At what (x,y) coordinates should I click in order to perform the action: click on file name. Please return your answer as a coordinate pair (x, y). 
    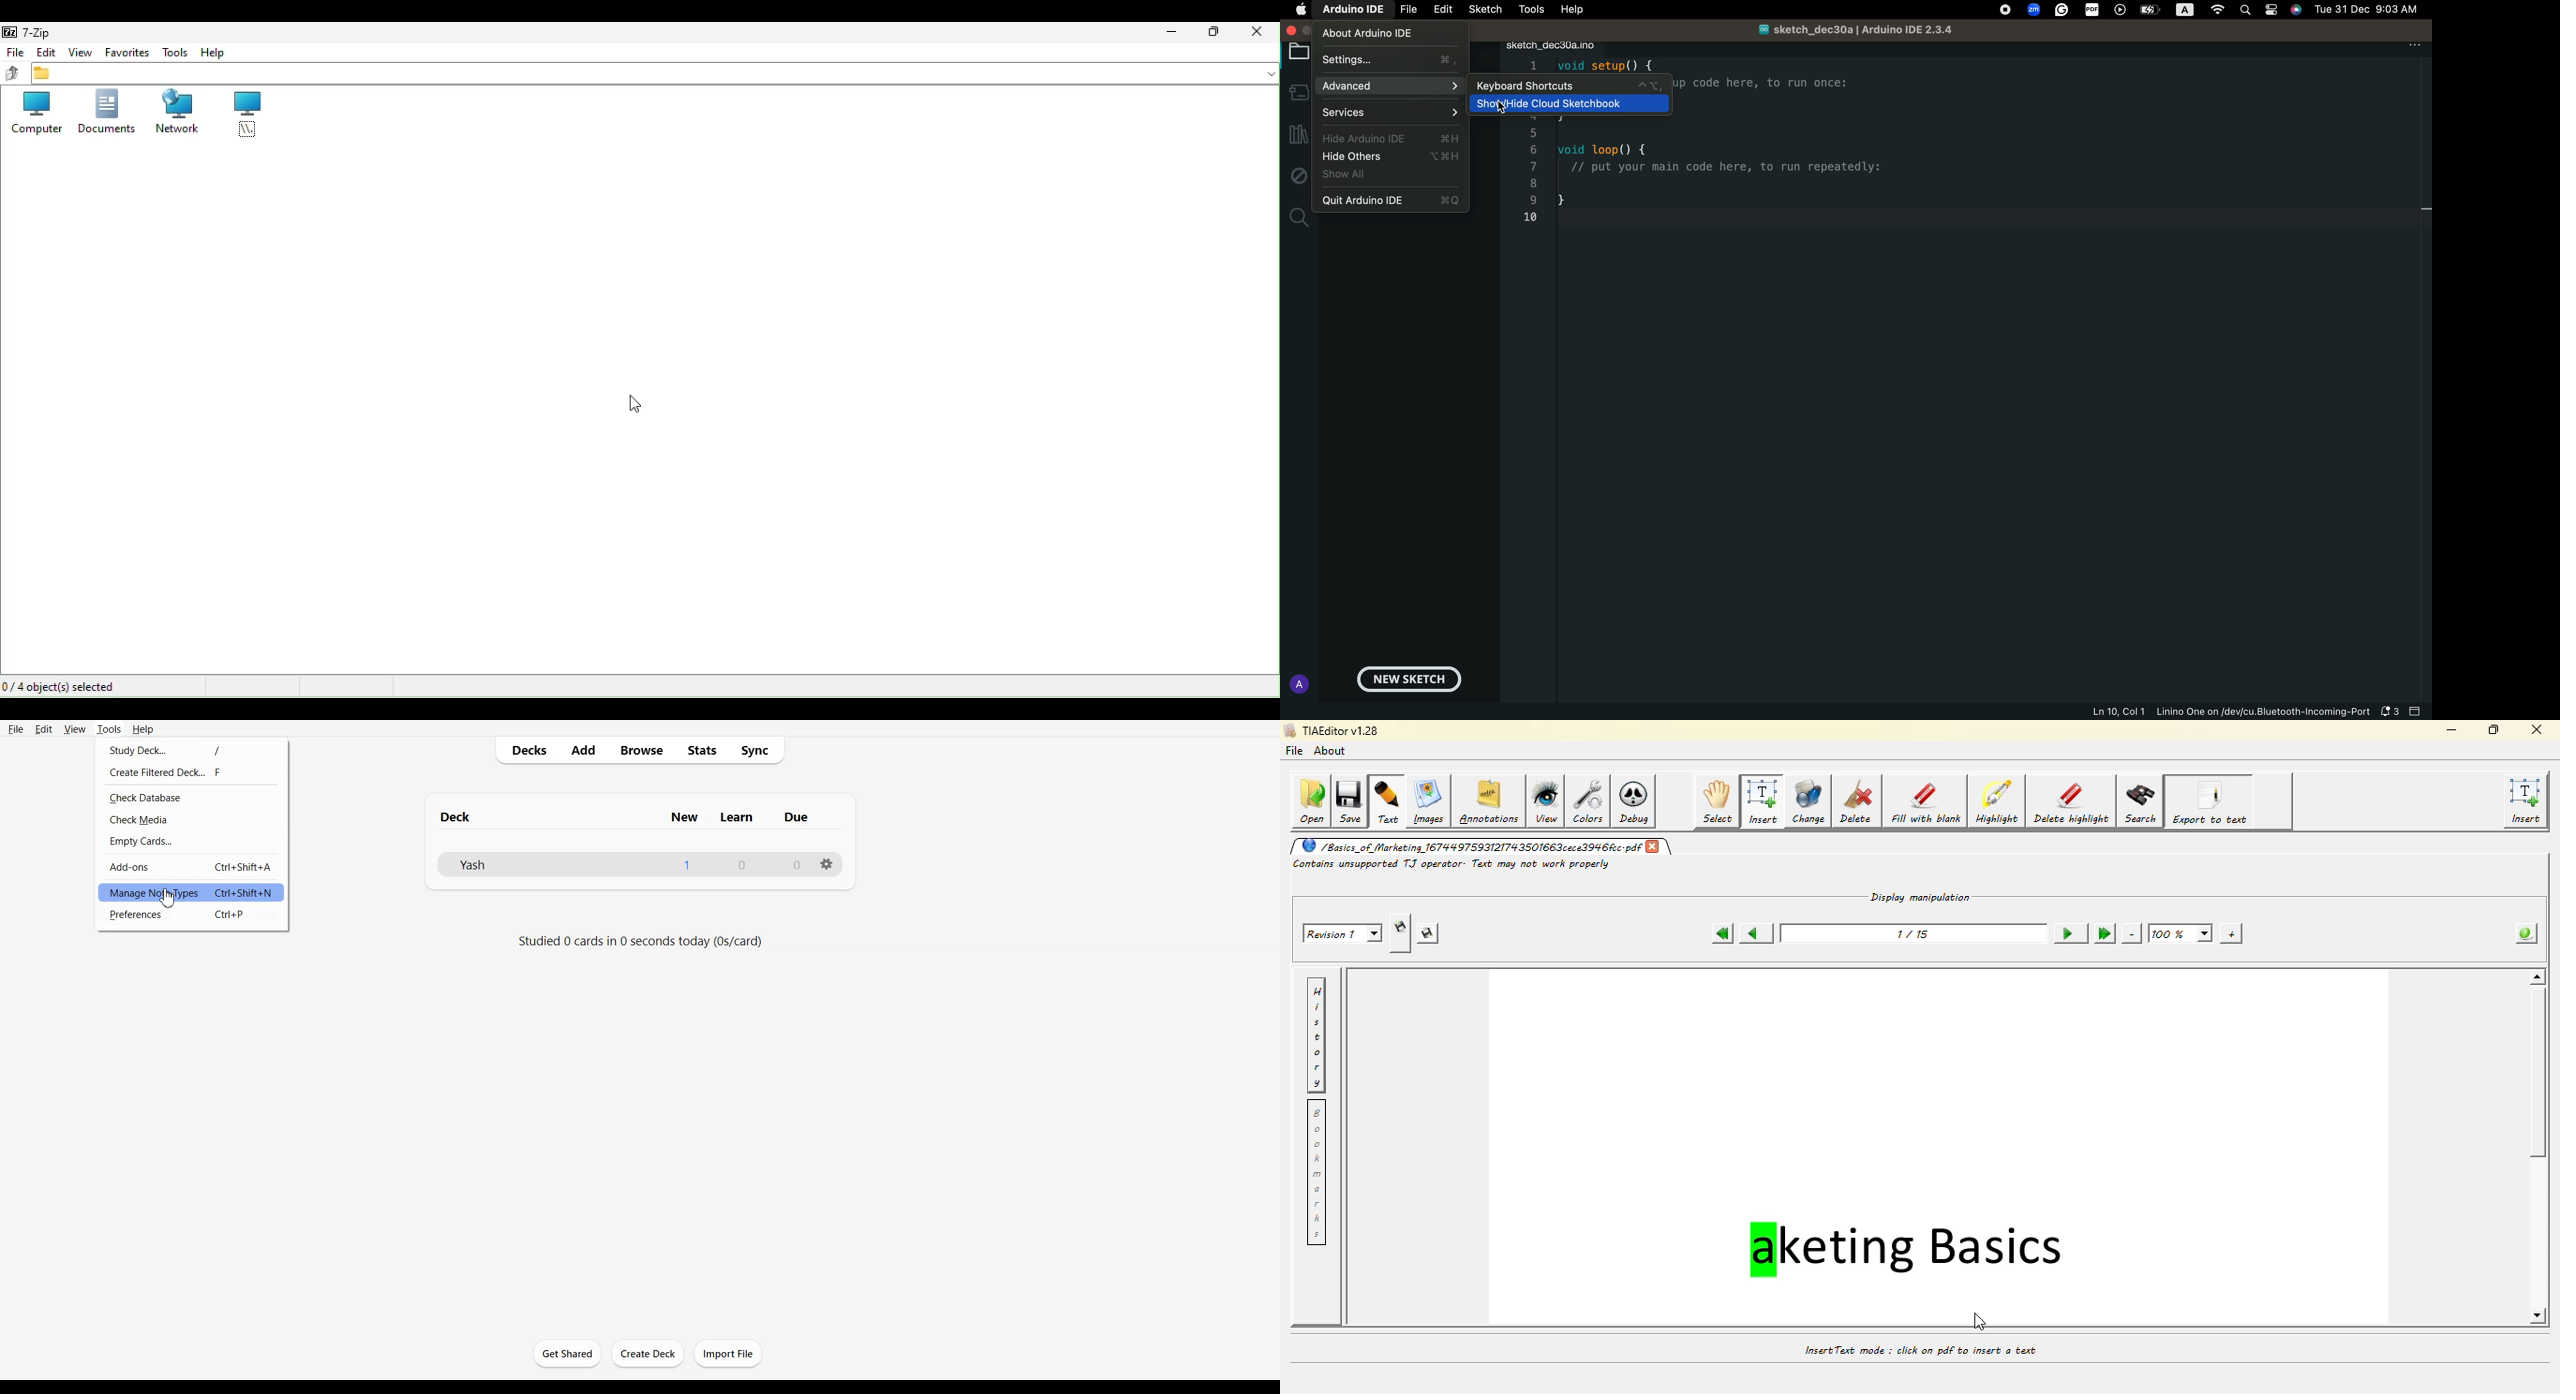
    Looking at the image, I should click on (1841, 29).